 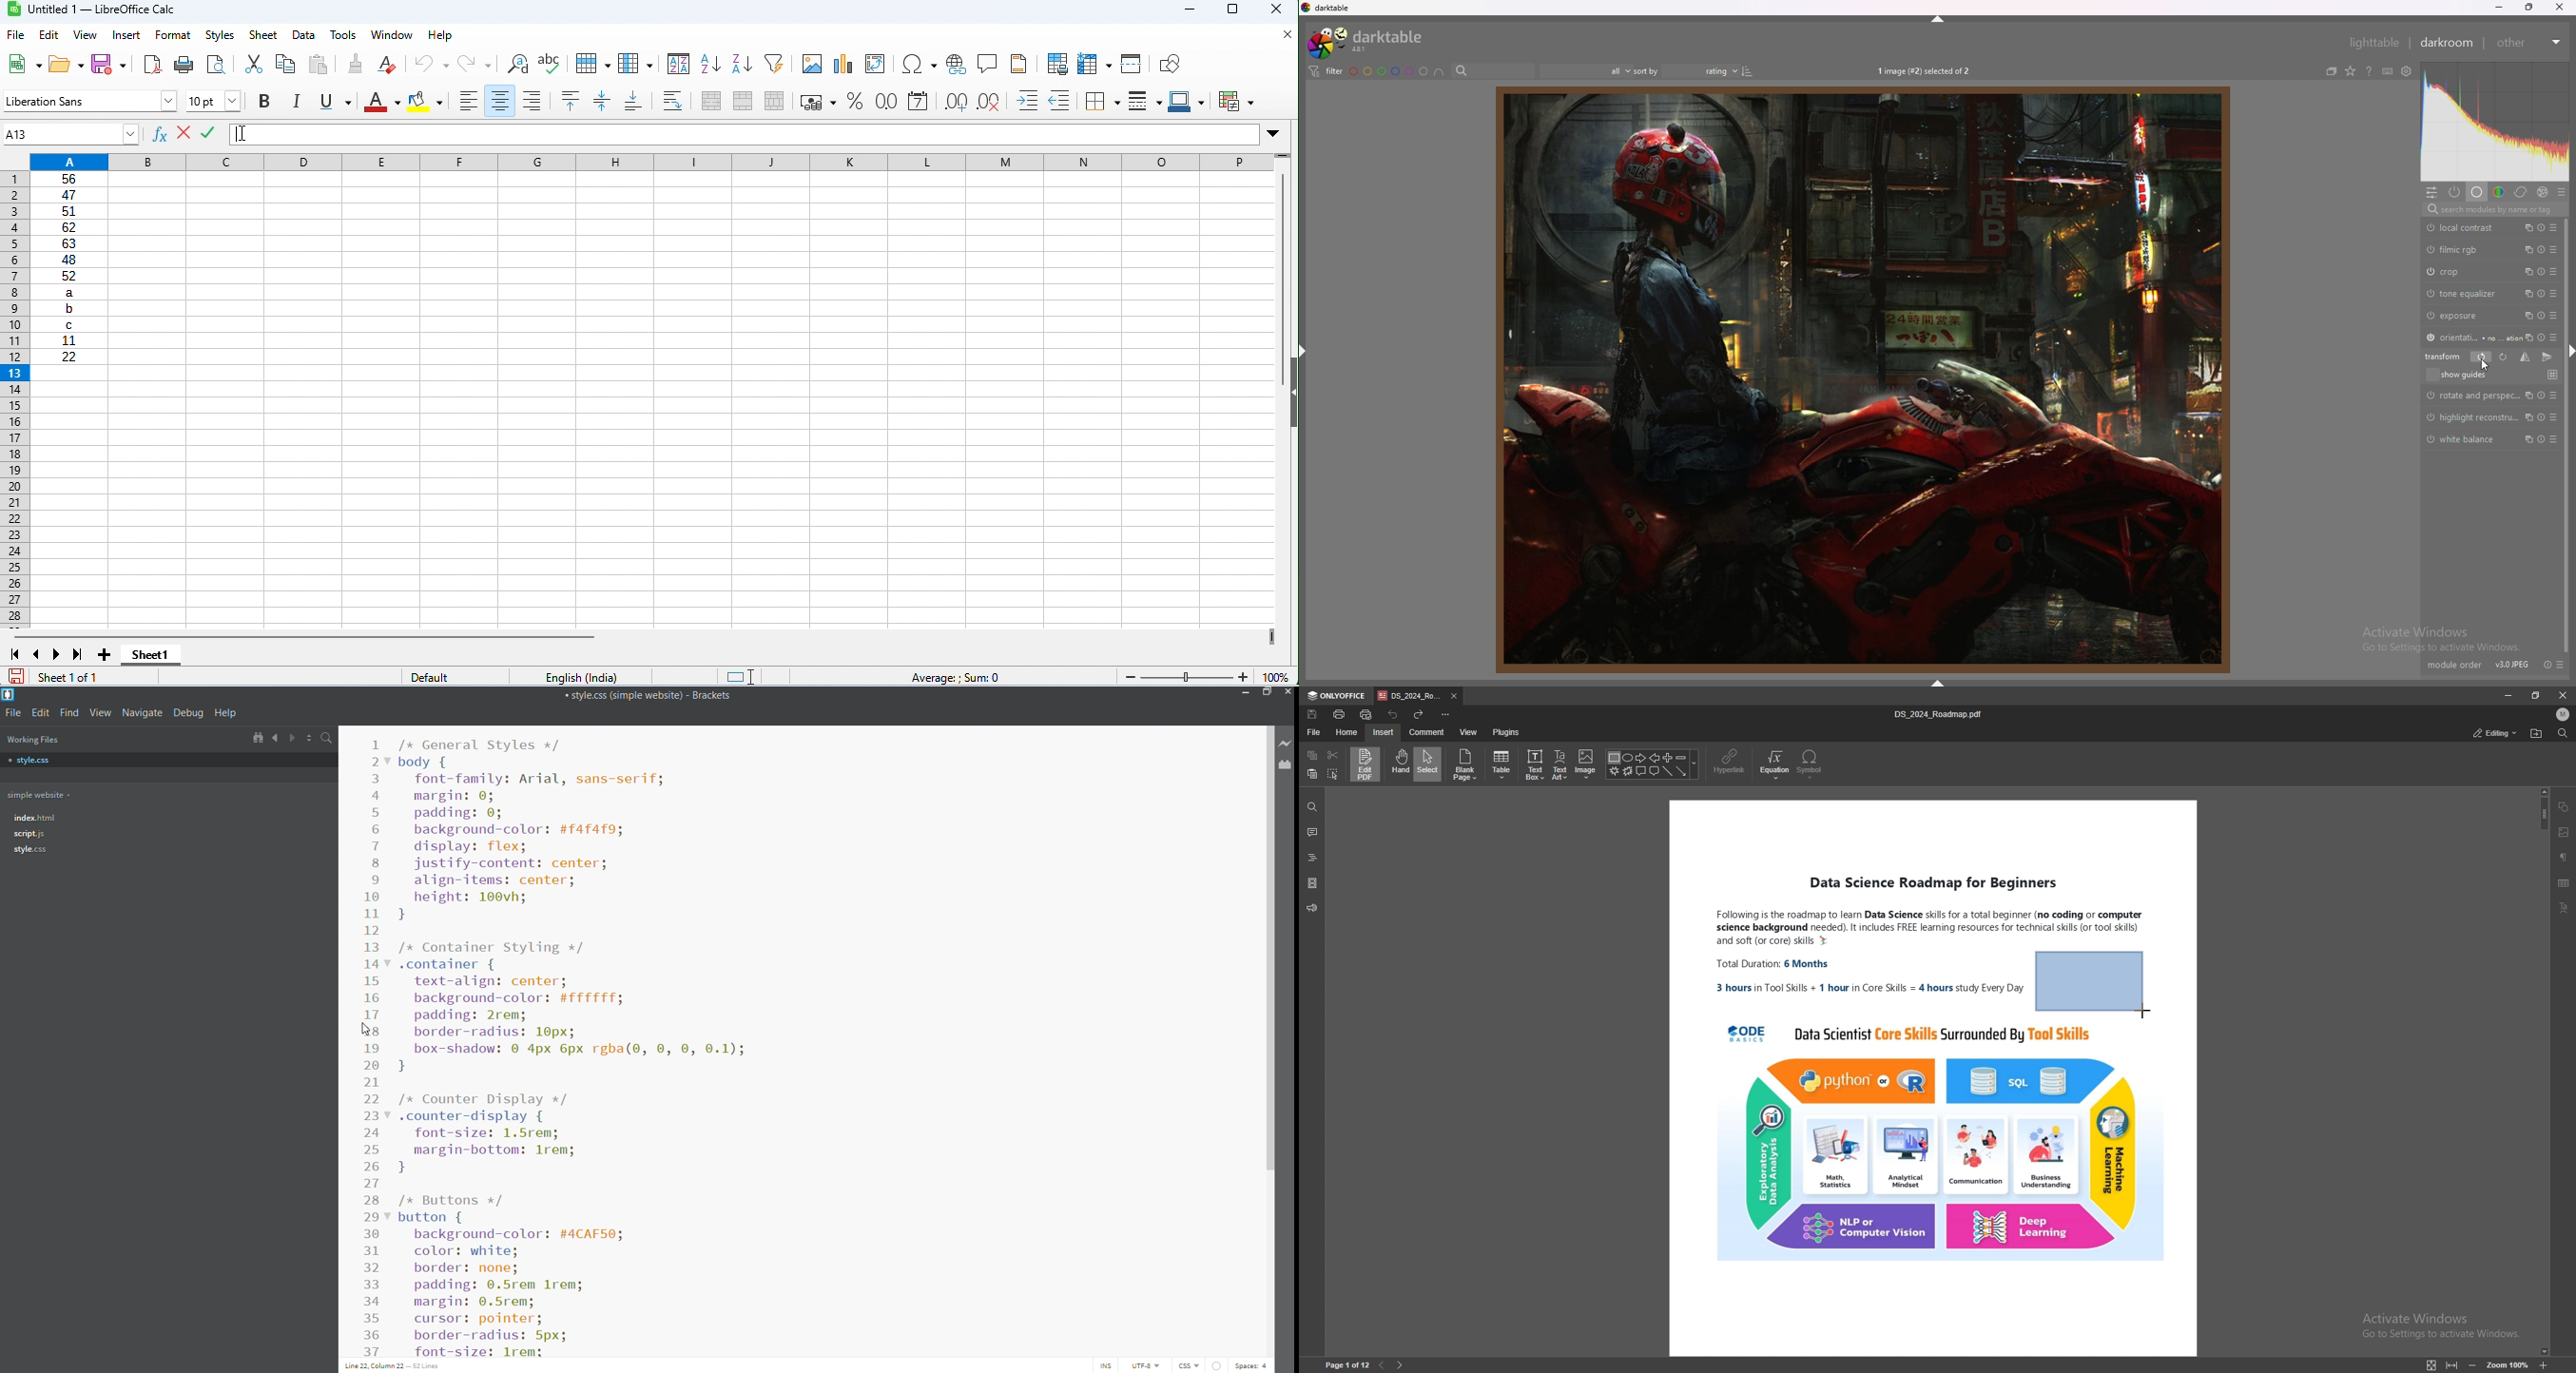 What do you see at coordinates (39, 654) in the screenshot?
I see `previous sheet` at bounding box center [39, 654].